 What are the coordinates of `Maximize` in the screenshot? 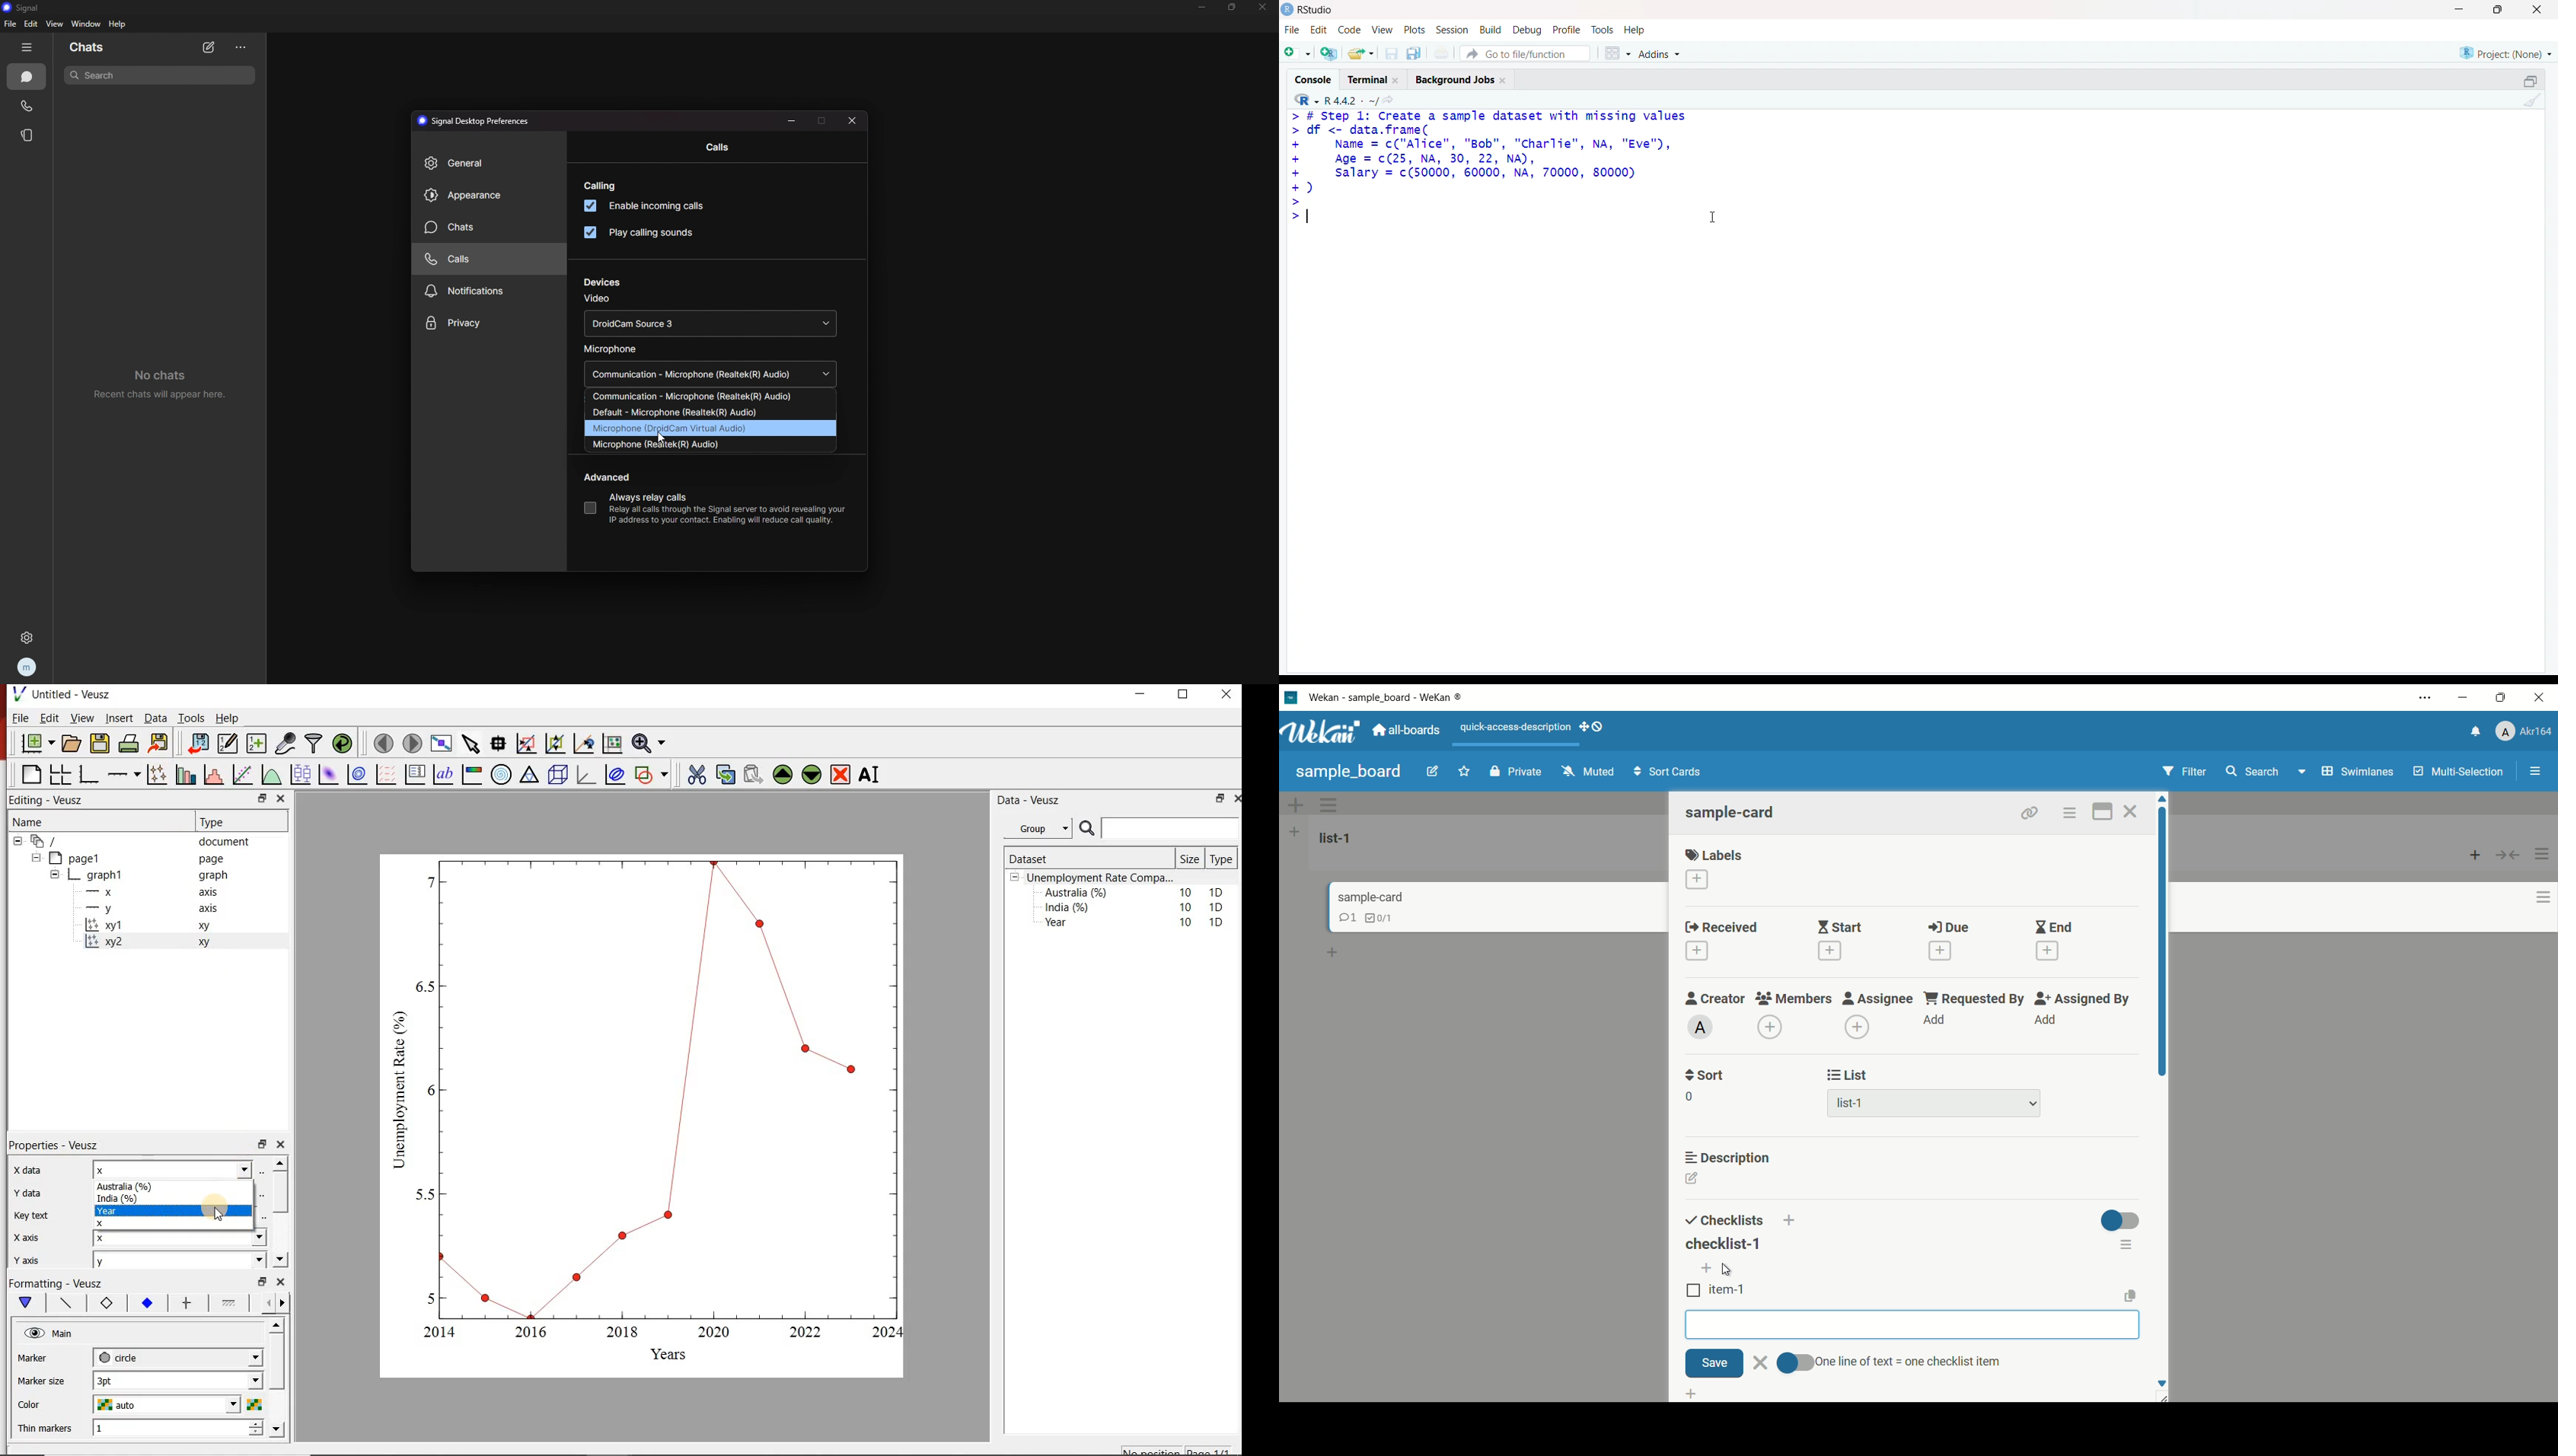 It's located at (2533, 81).